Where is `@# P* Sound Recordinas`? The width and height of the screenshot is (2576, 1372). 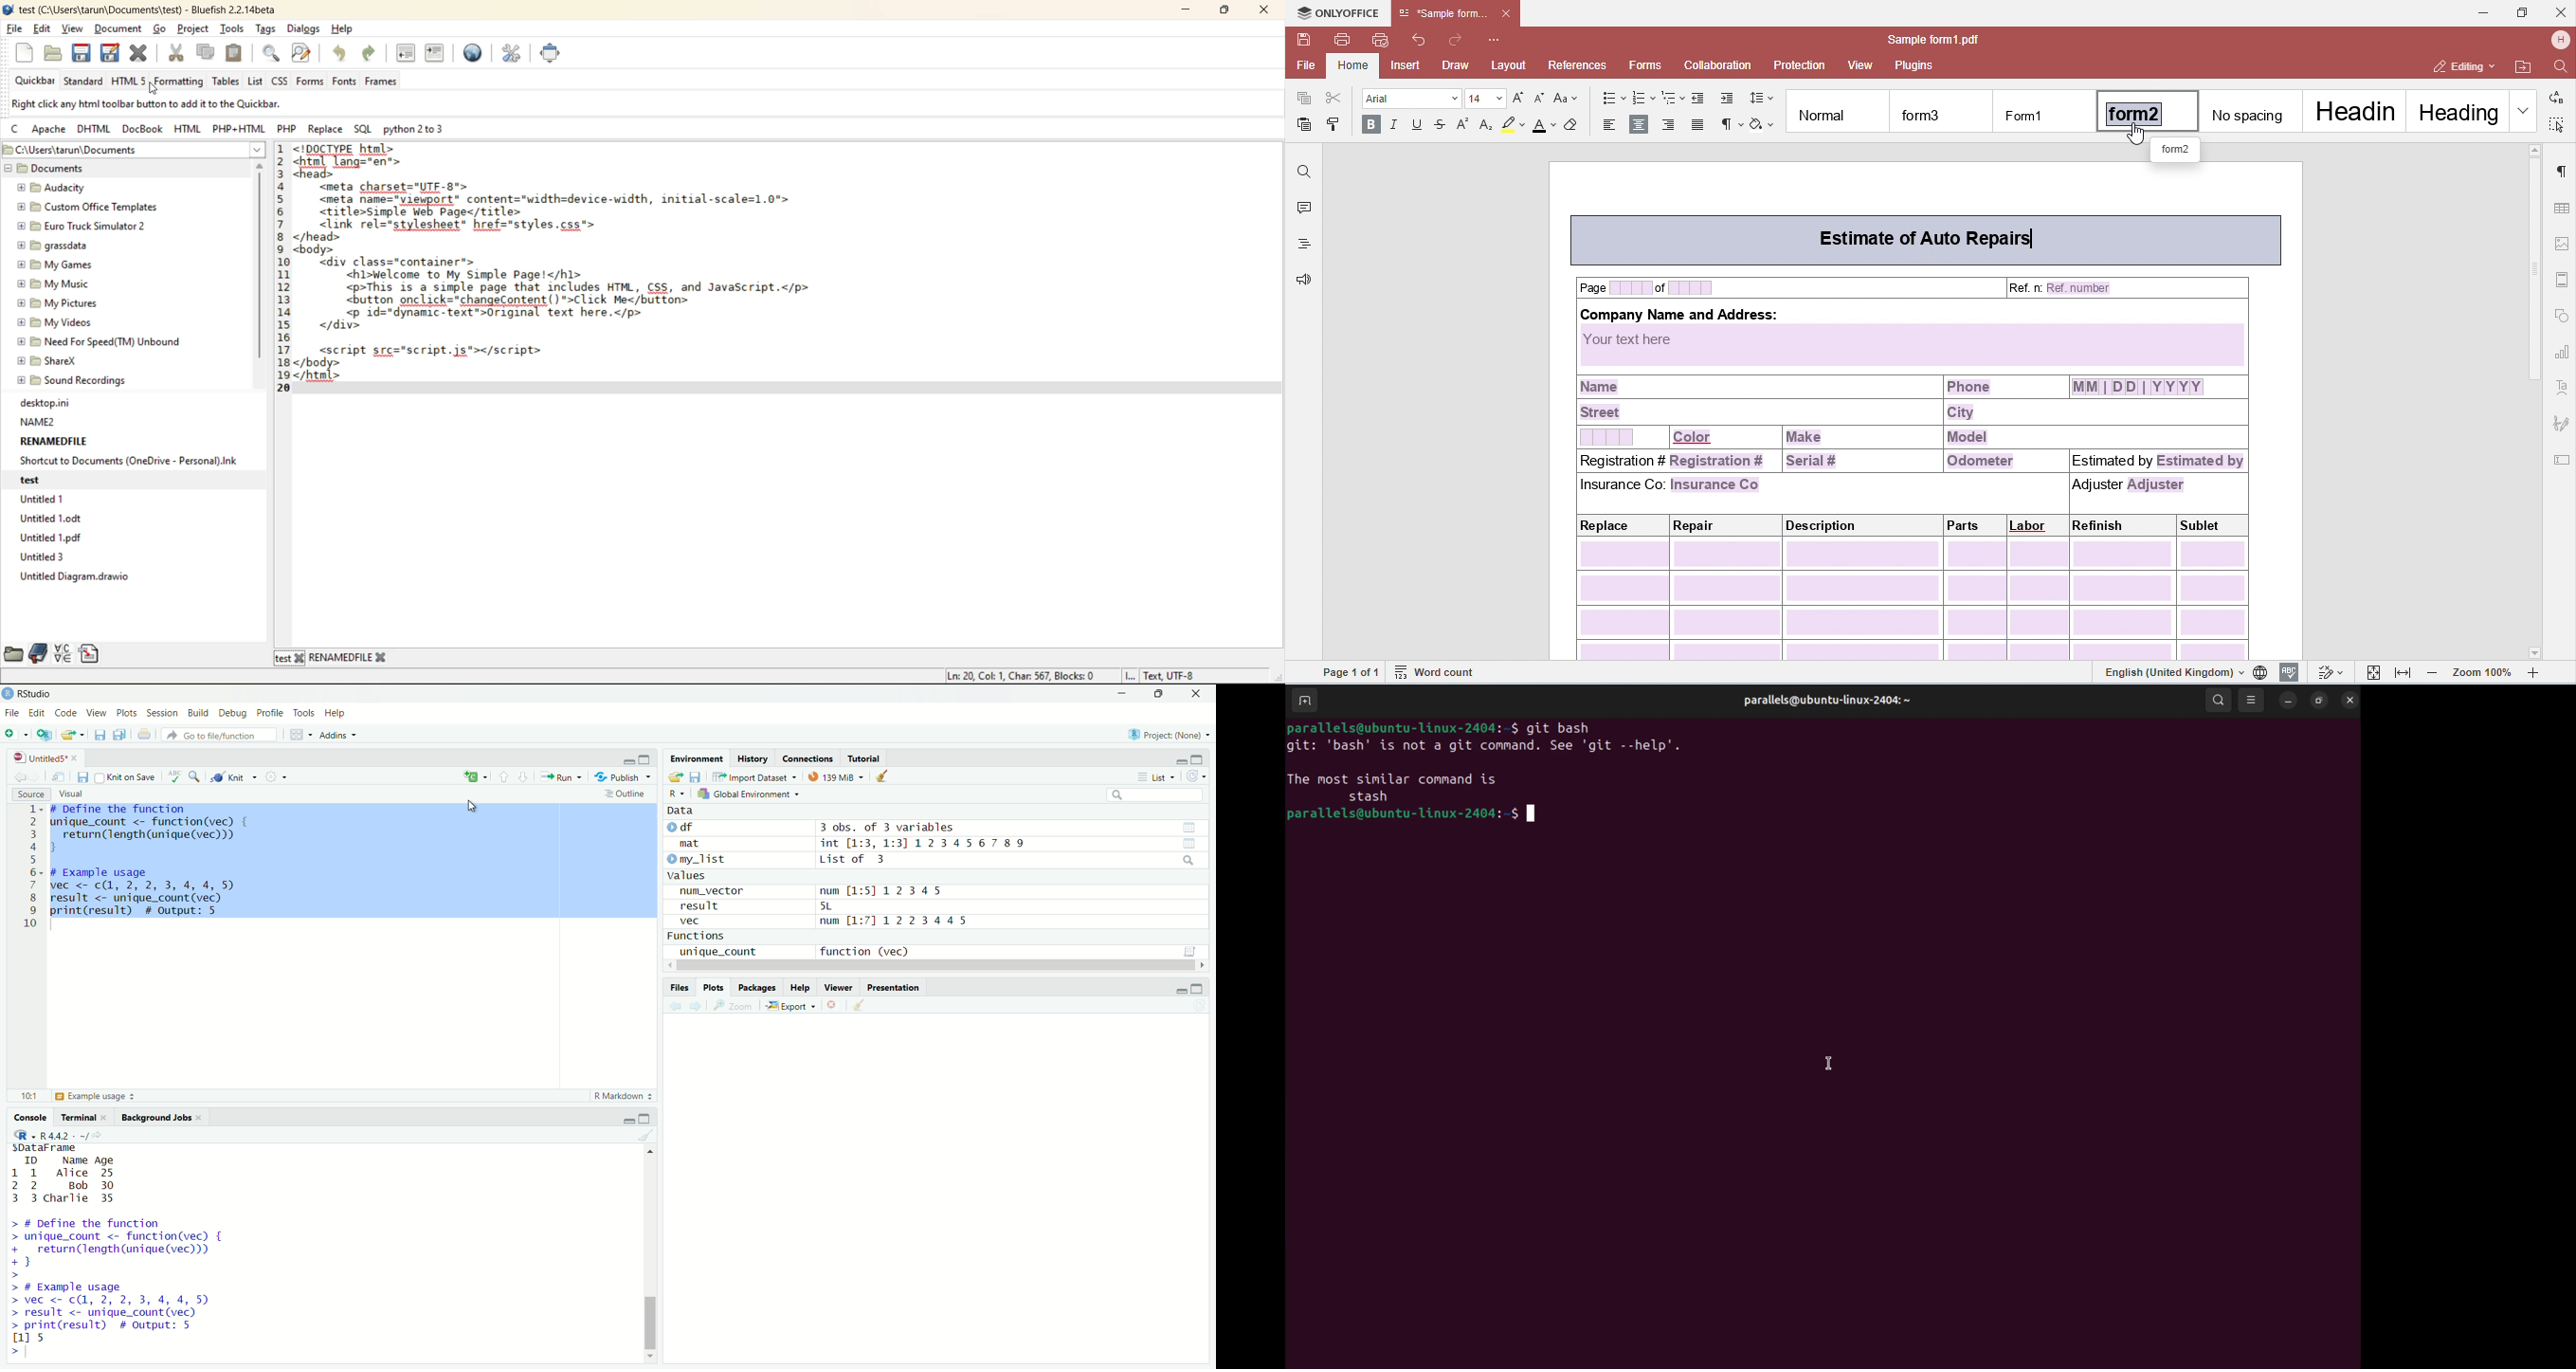 @# P* Sound Recordinas is located at coordinates (74, 380).